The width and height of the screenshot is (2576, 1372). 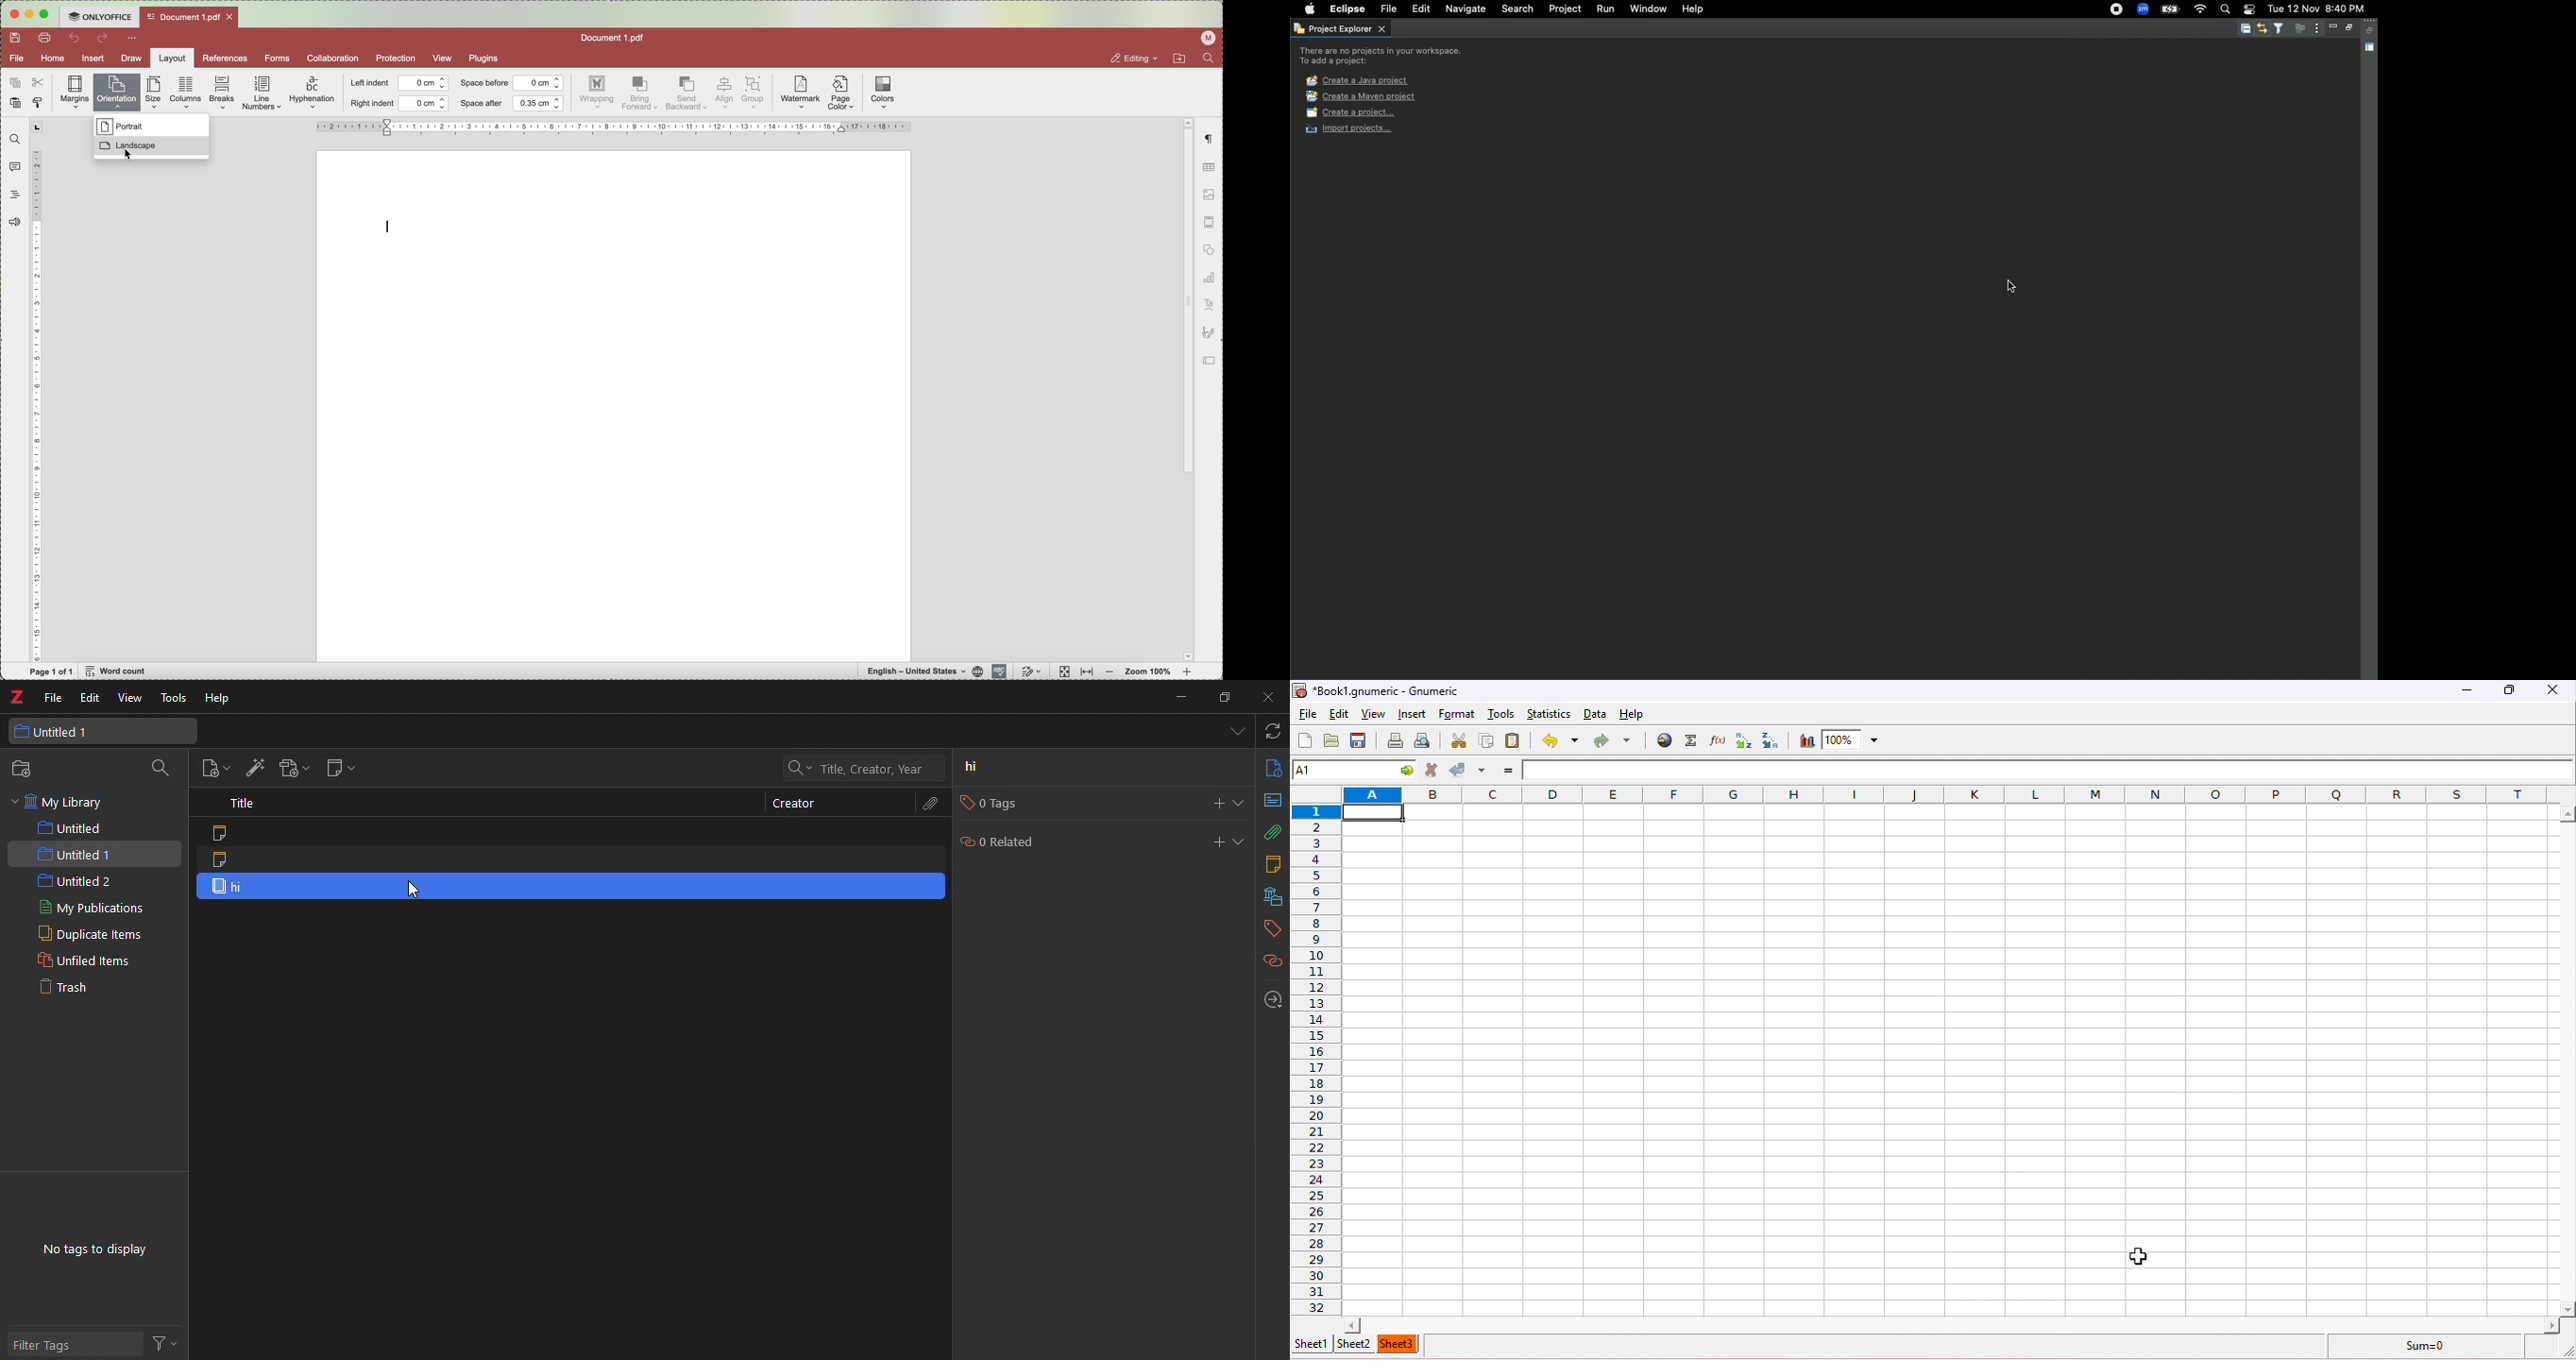 I want to click on duplicate items, so click(x=88, y=934).